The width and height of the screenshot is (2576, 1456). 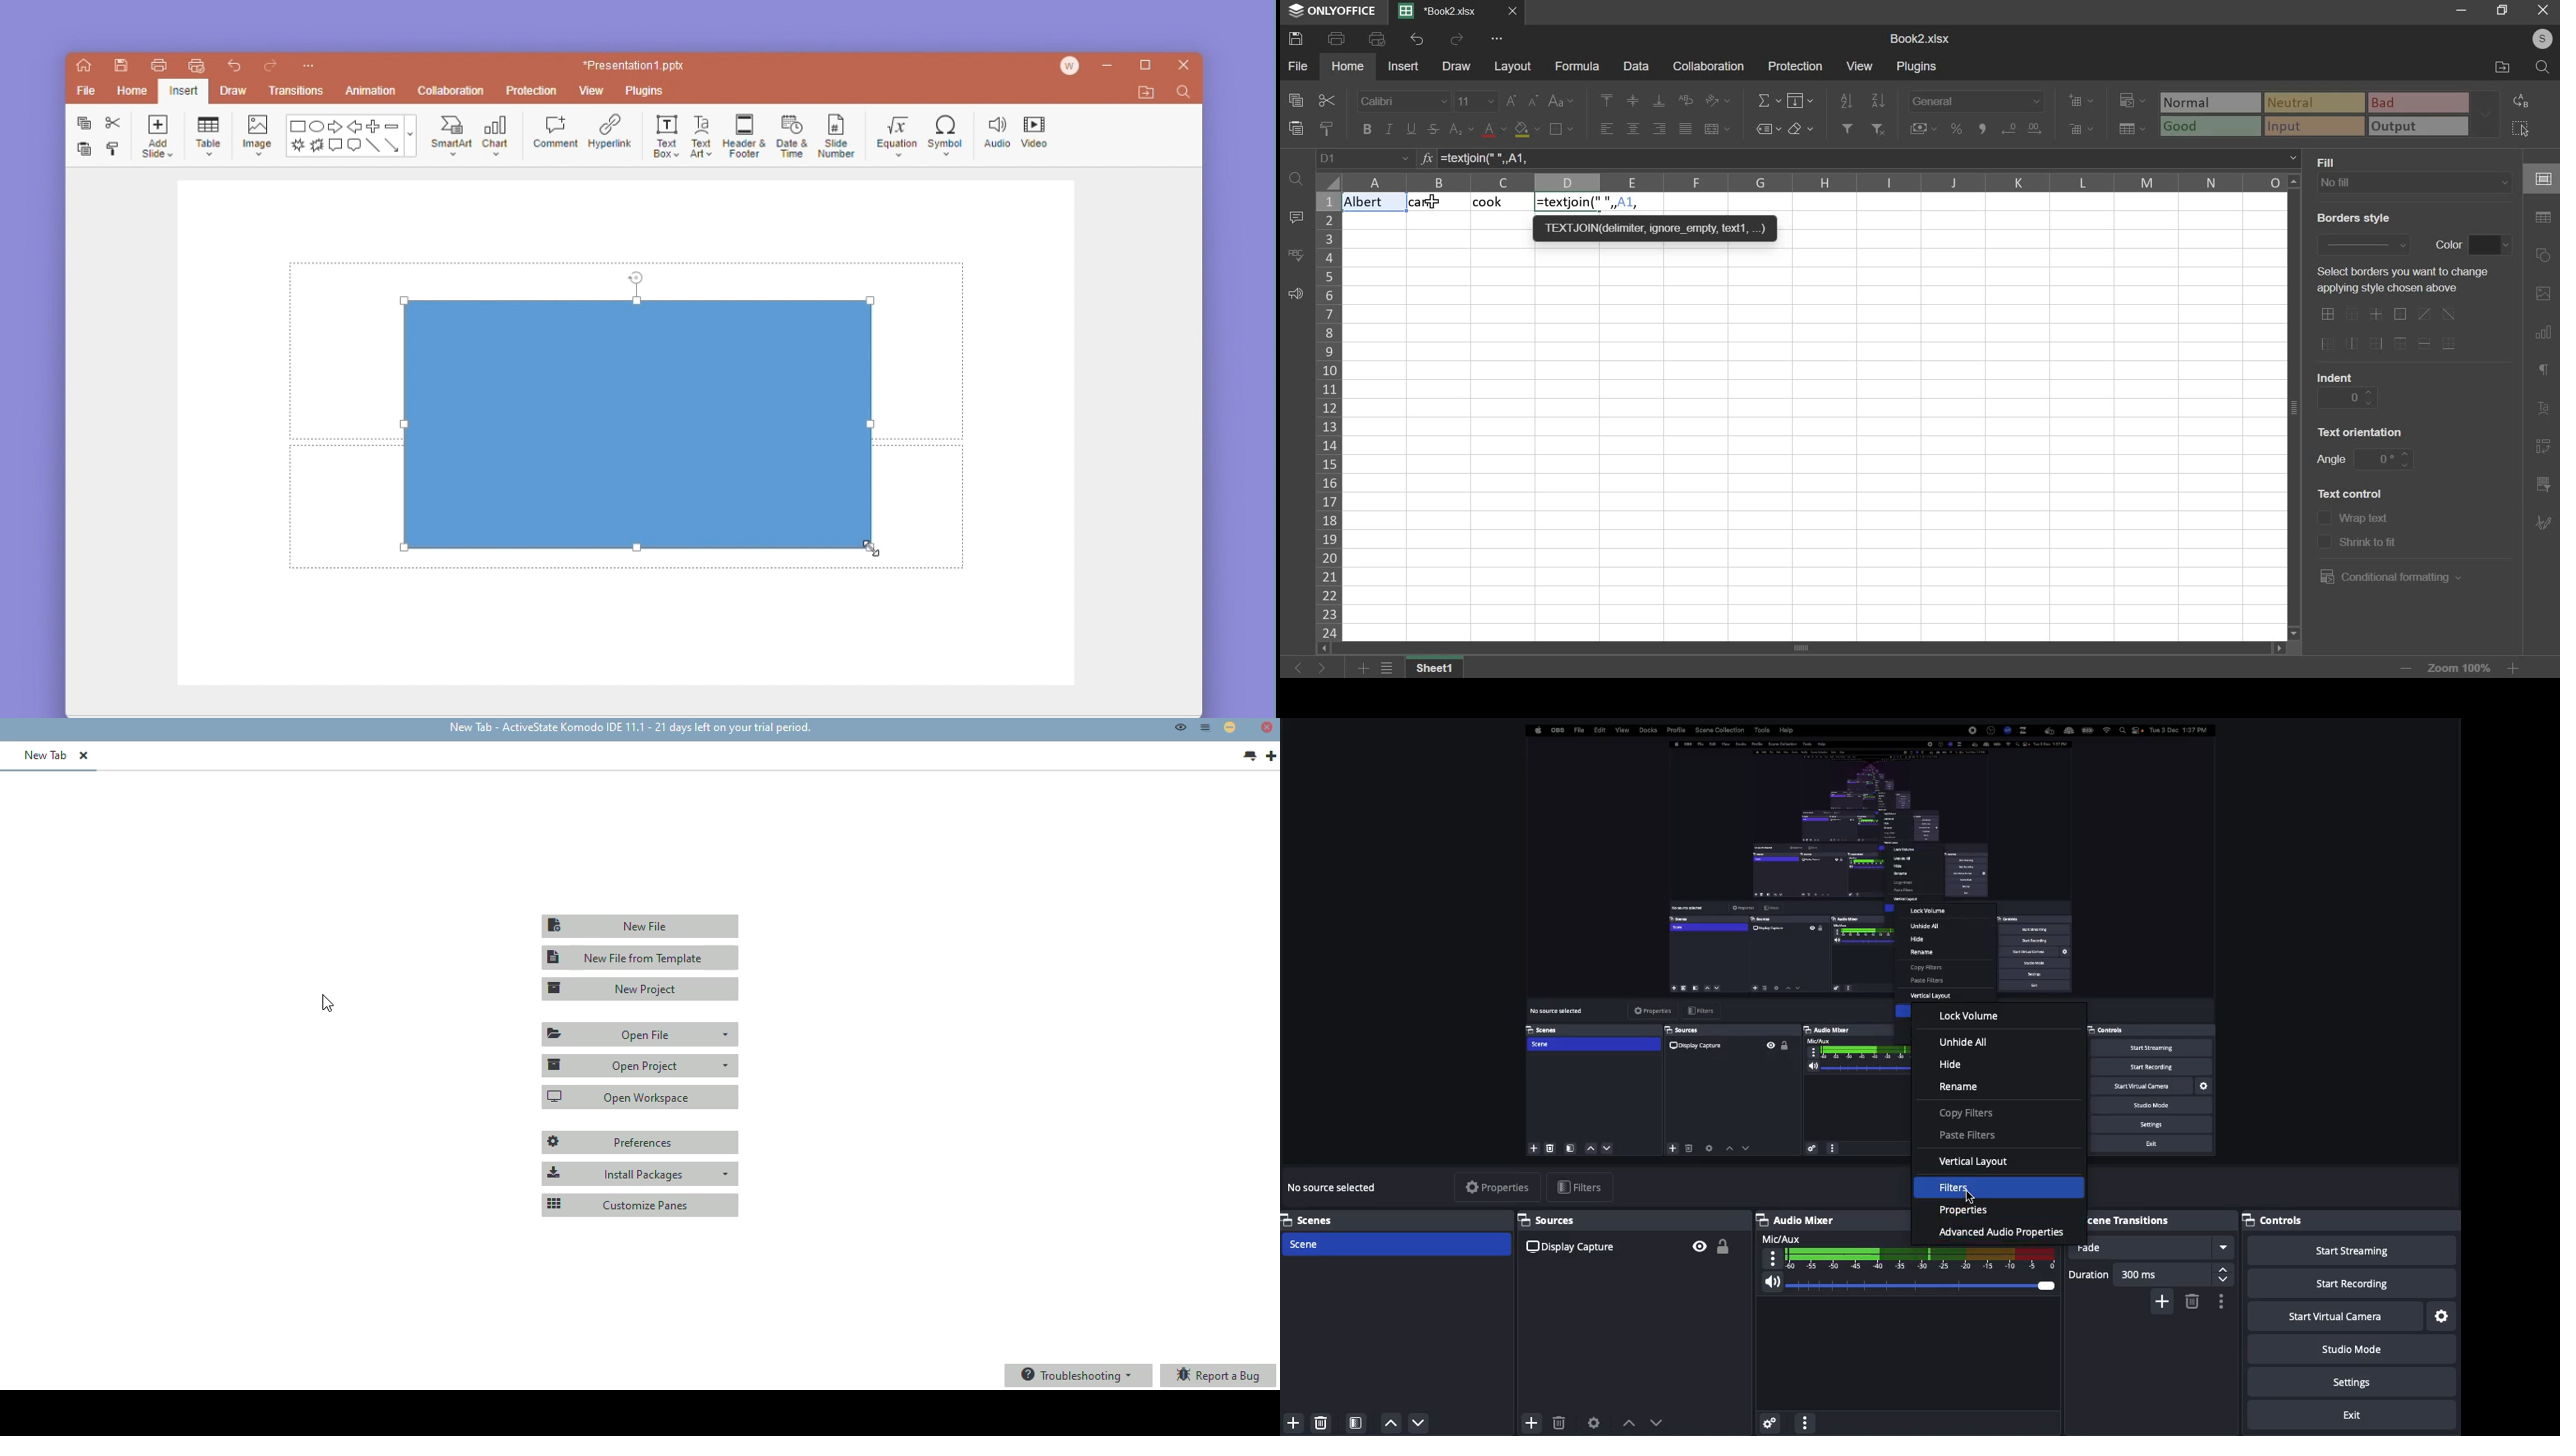 What do you see at coordinates (1655, 227) in the screenshot?
I see `TEXTJON deter, ignore empty text,` at bounding box center [1655, 227].